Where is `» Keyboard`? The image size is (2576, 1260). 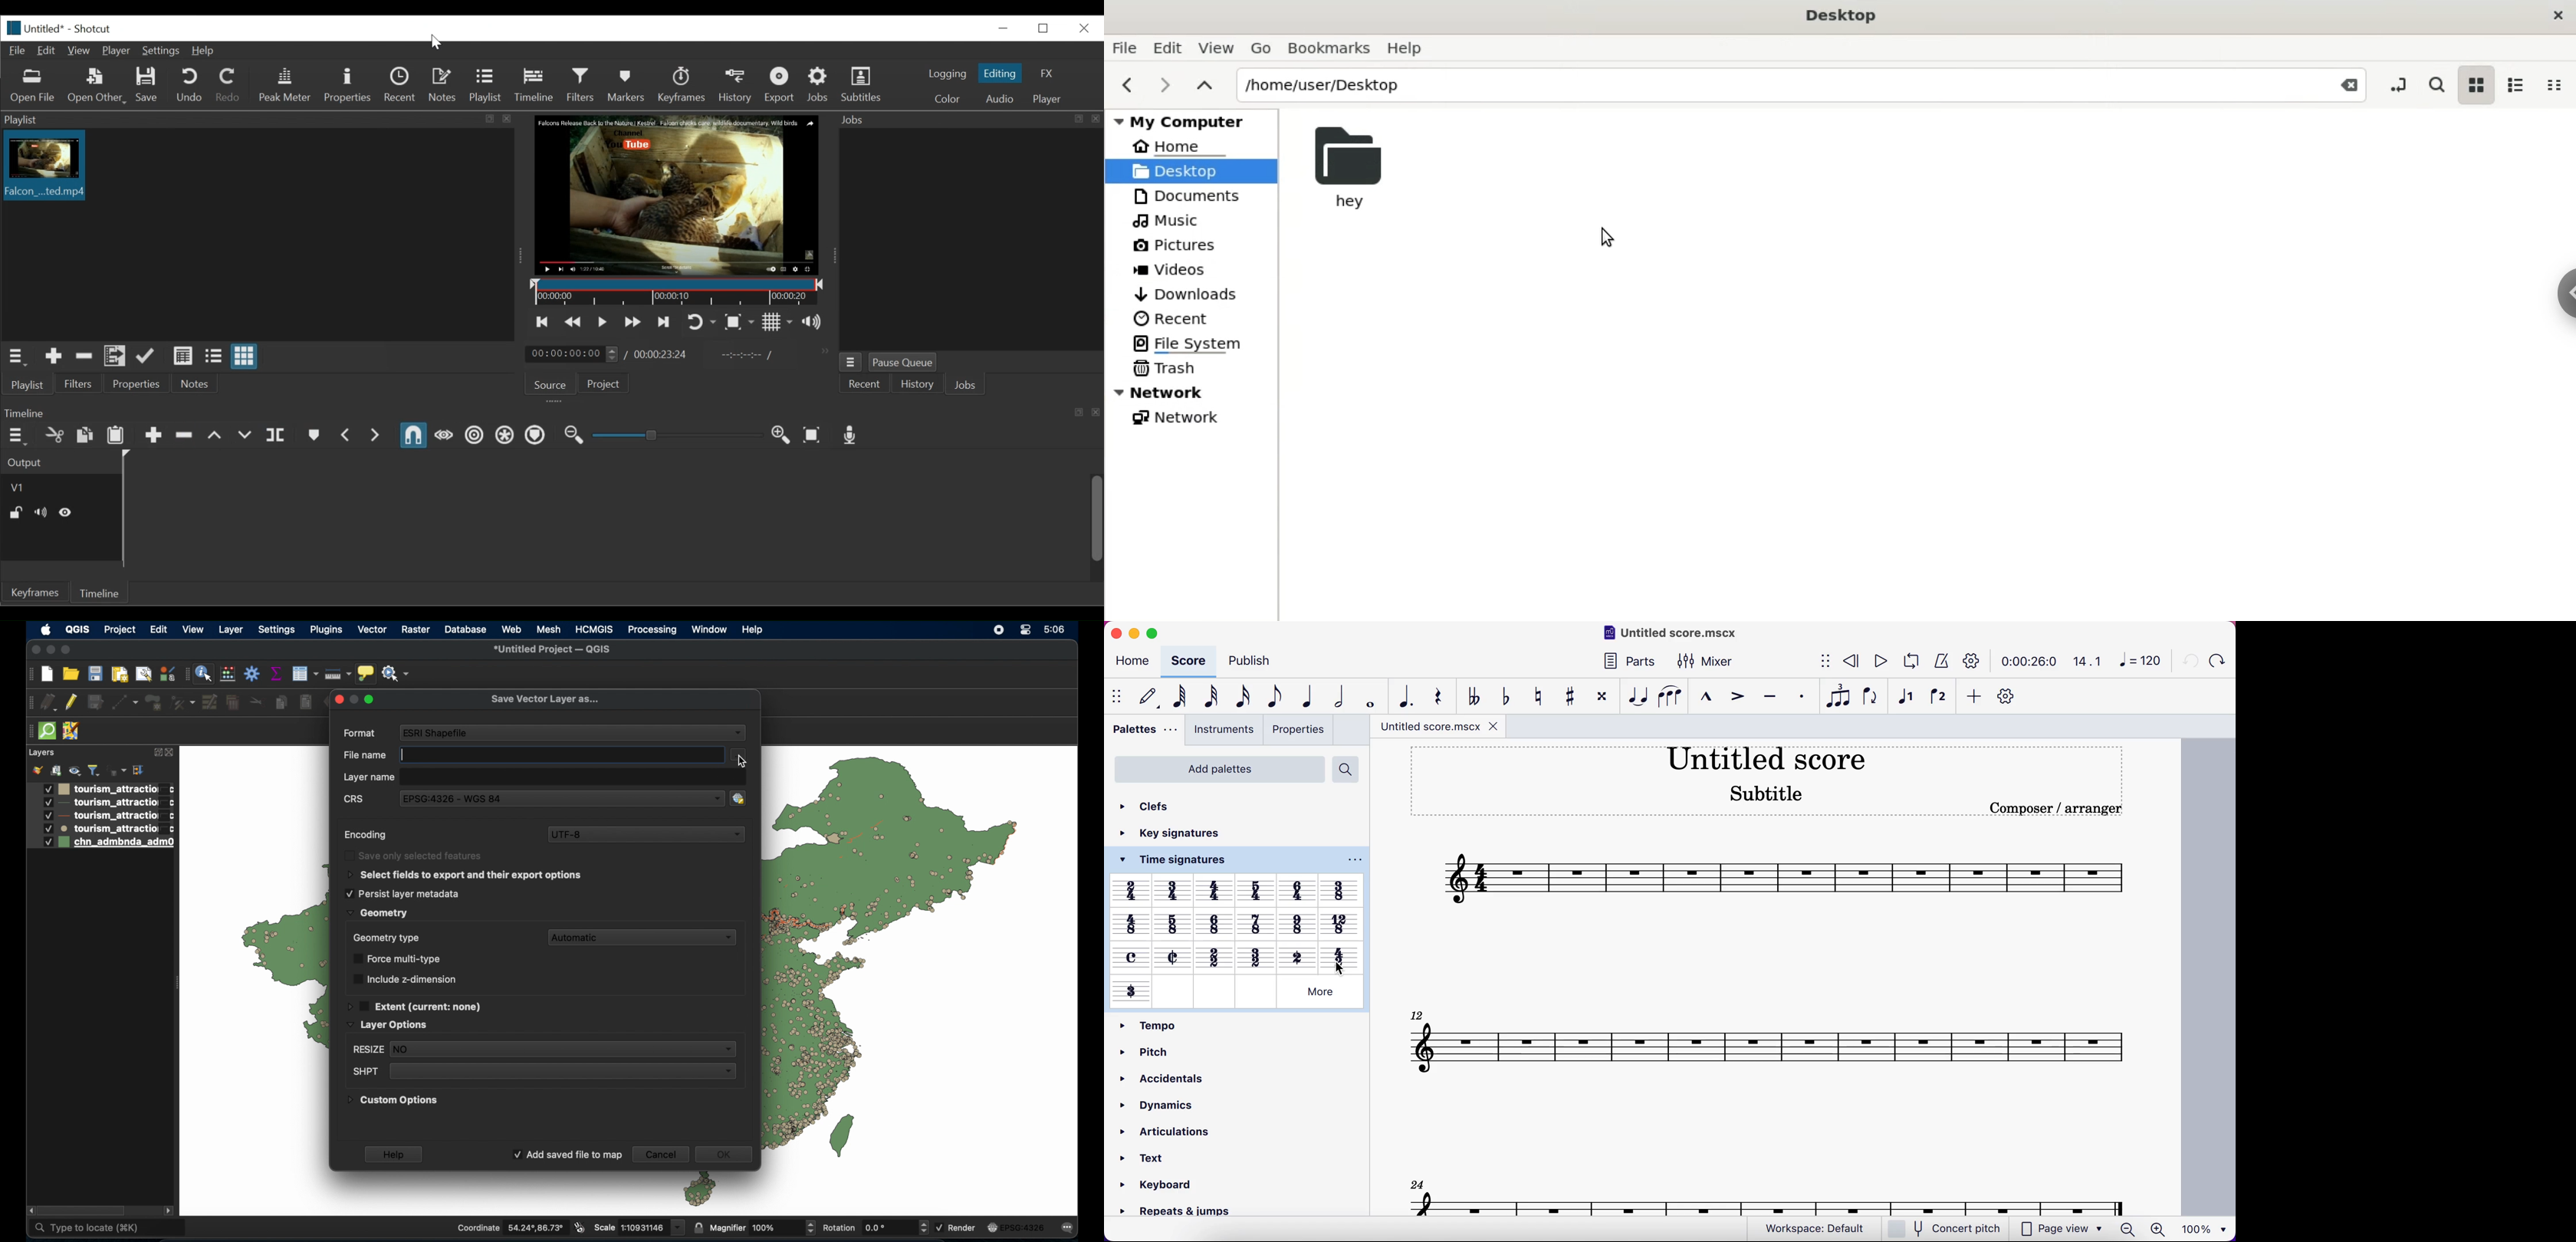 » Keyboard is located at coordinates (1156, 1185).